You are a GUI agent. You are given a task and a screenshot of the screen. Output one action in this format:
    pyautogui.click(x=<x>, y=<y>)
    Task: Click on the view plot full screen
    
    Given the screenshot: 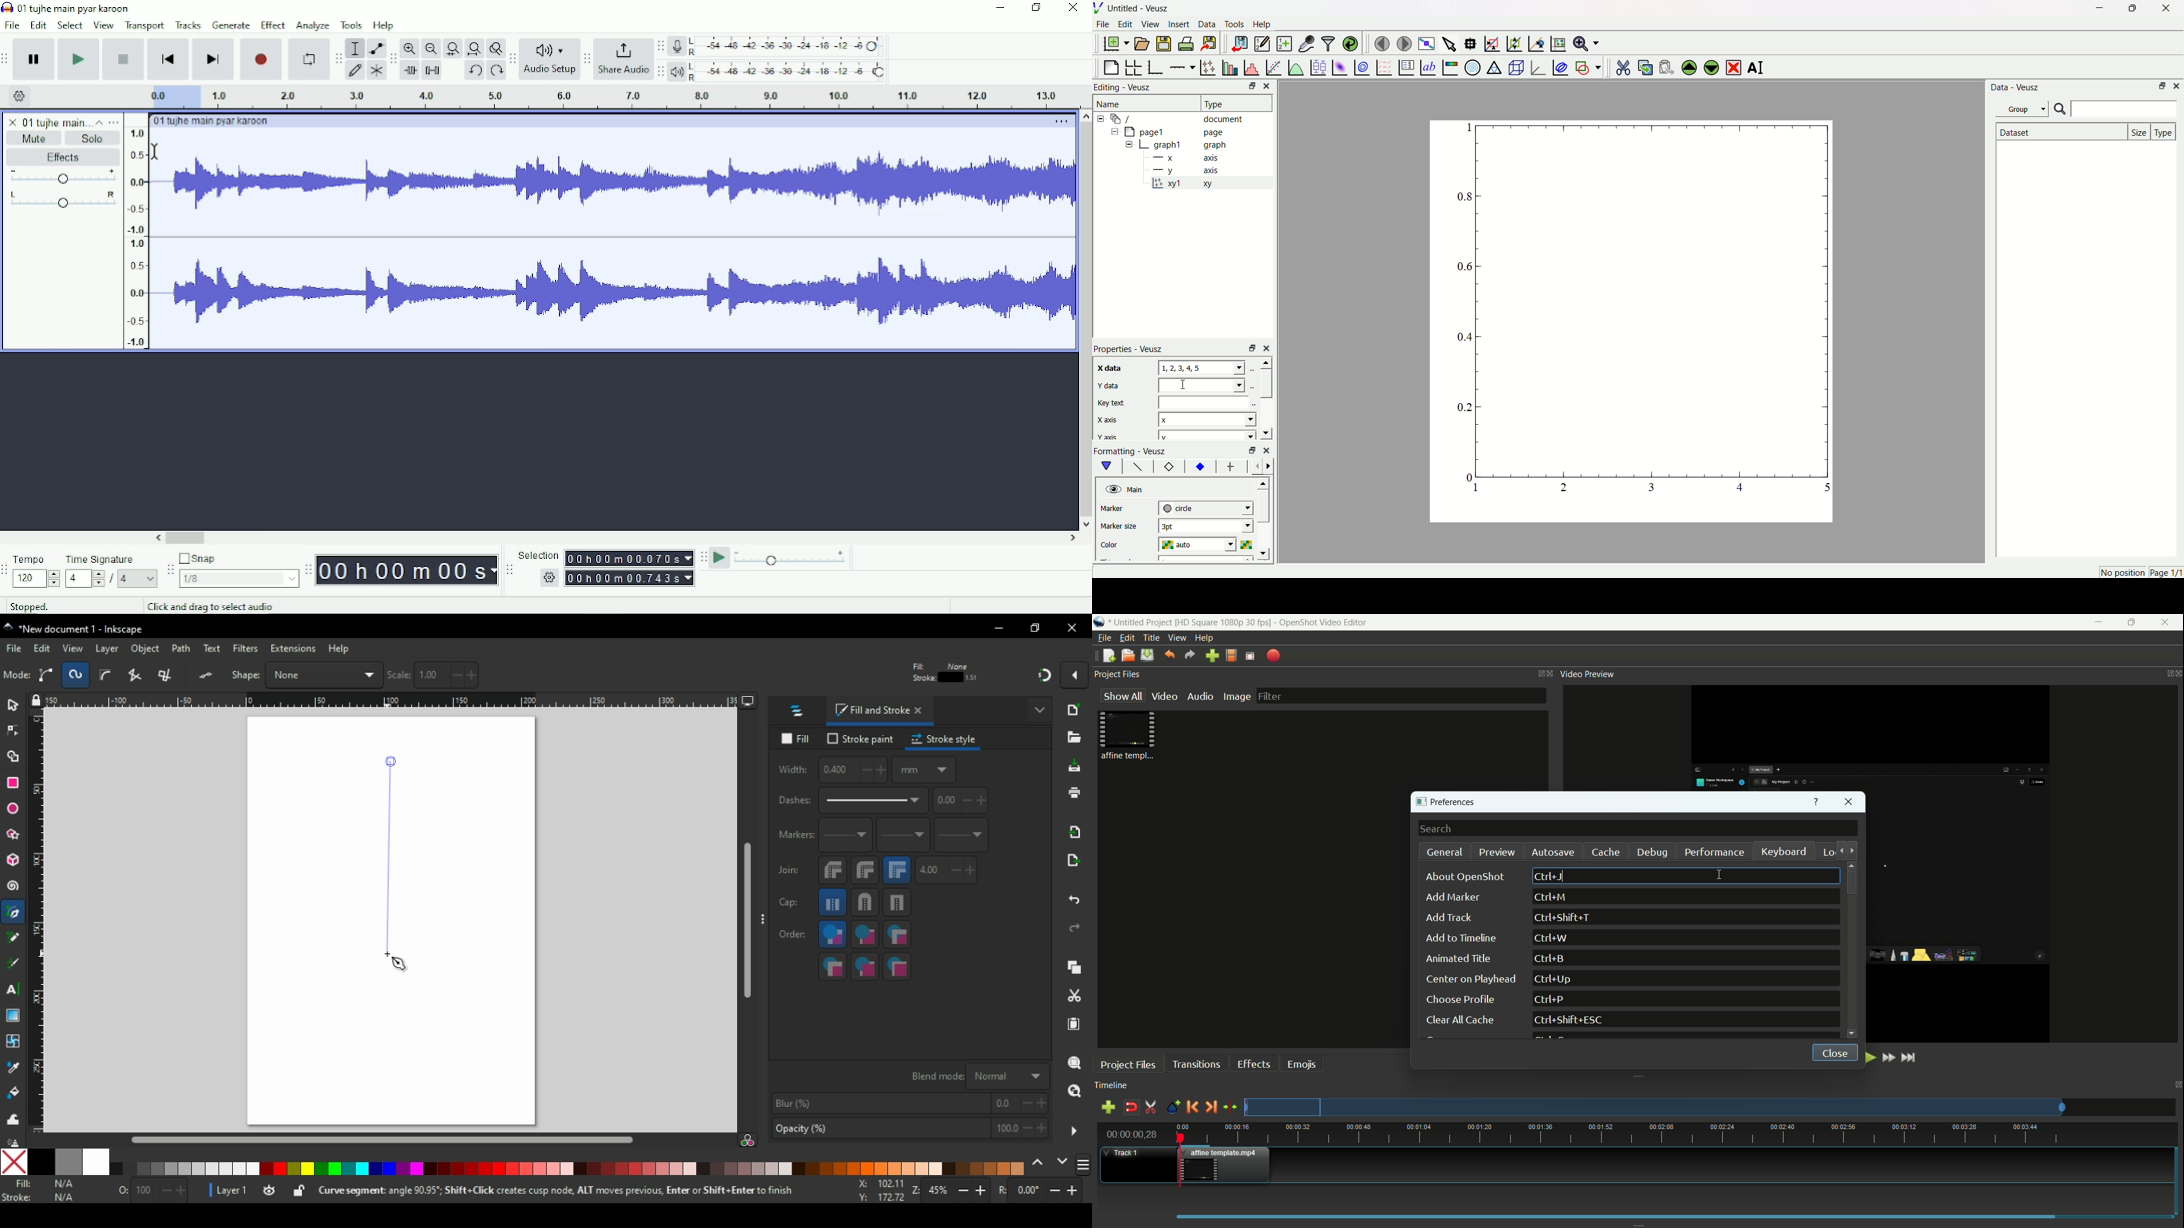 What is the action you would take?
    pyautogui.click(x=1427, y=42)
    